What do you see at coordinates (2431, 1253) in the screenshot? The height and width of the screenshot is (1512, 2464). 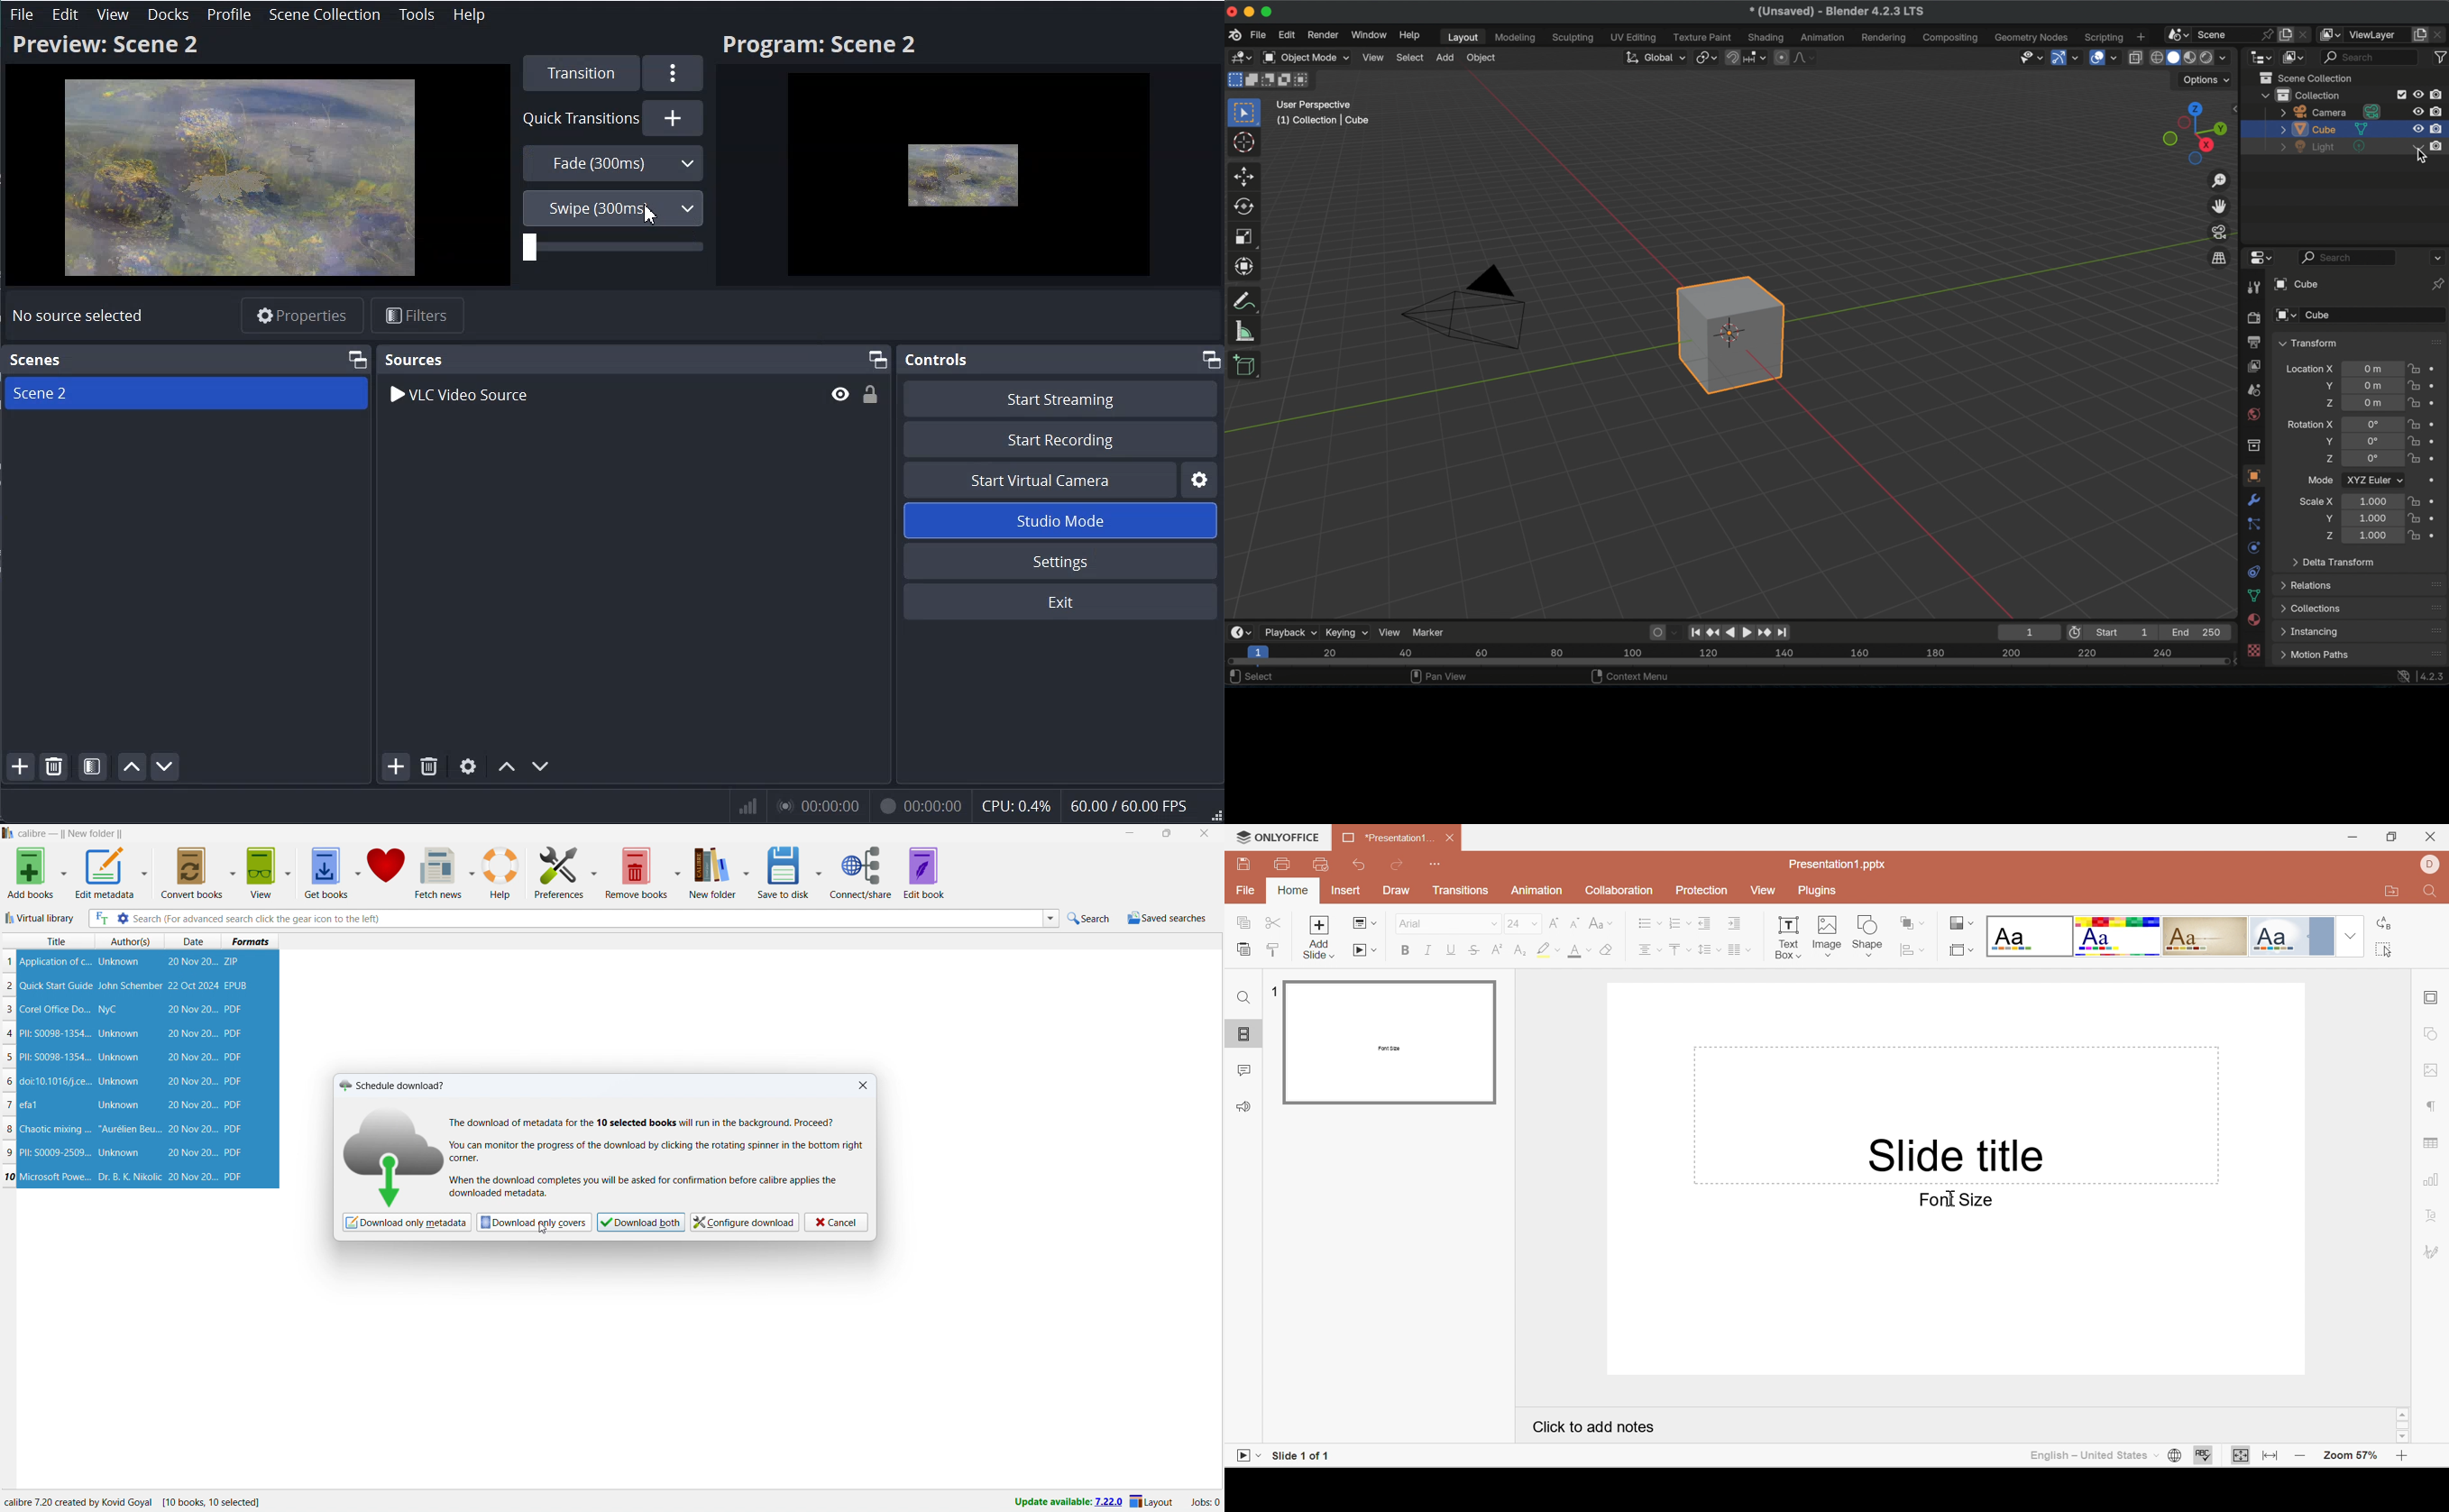 I see `Signature settings` at bounding box center [2431, 1253].